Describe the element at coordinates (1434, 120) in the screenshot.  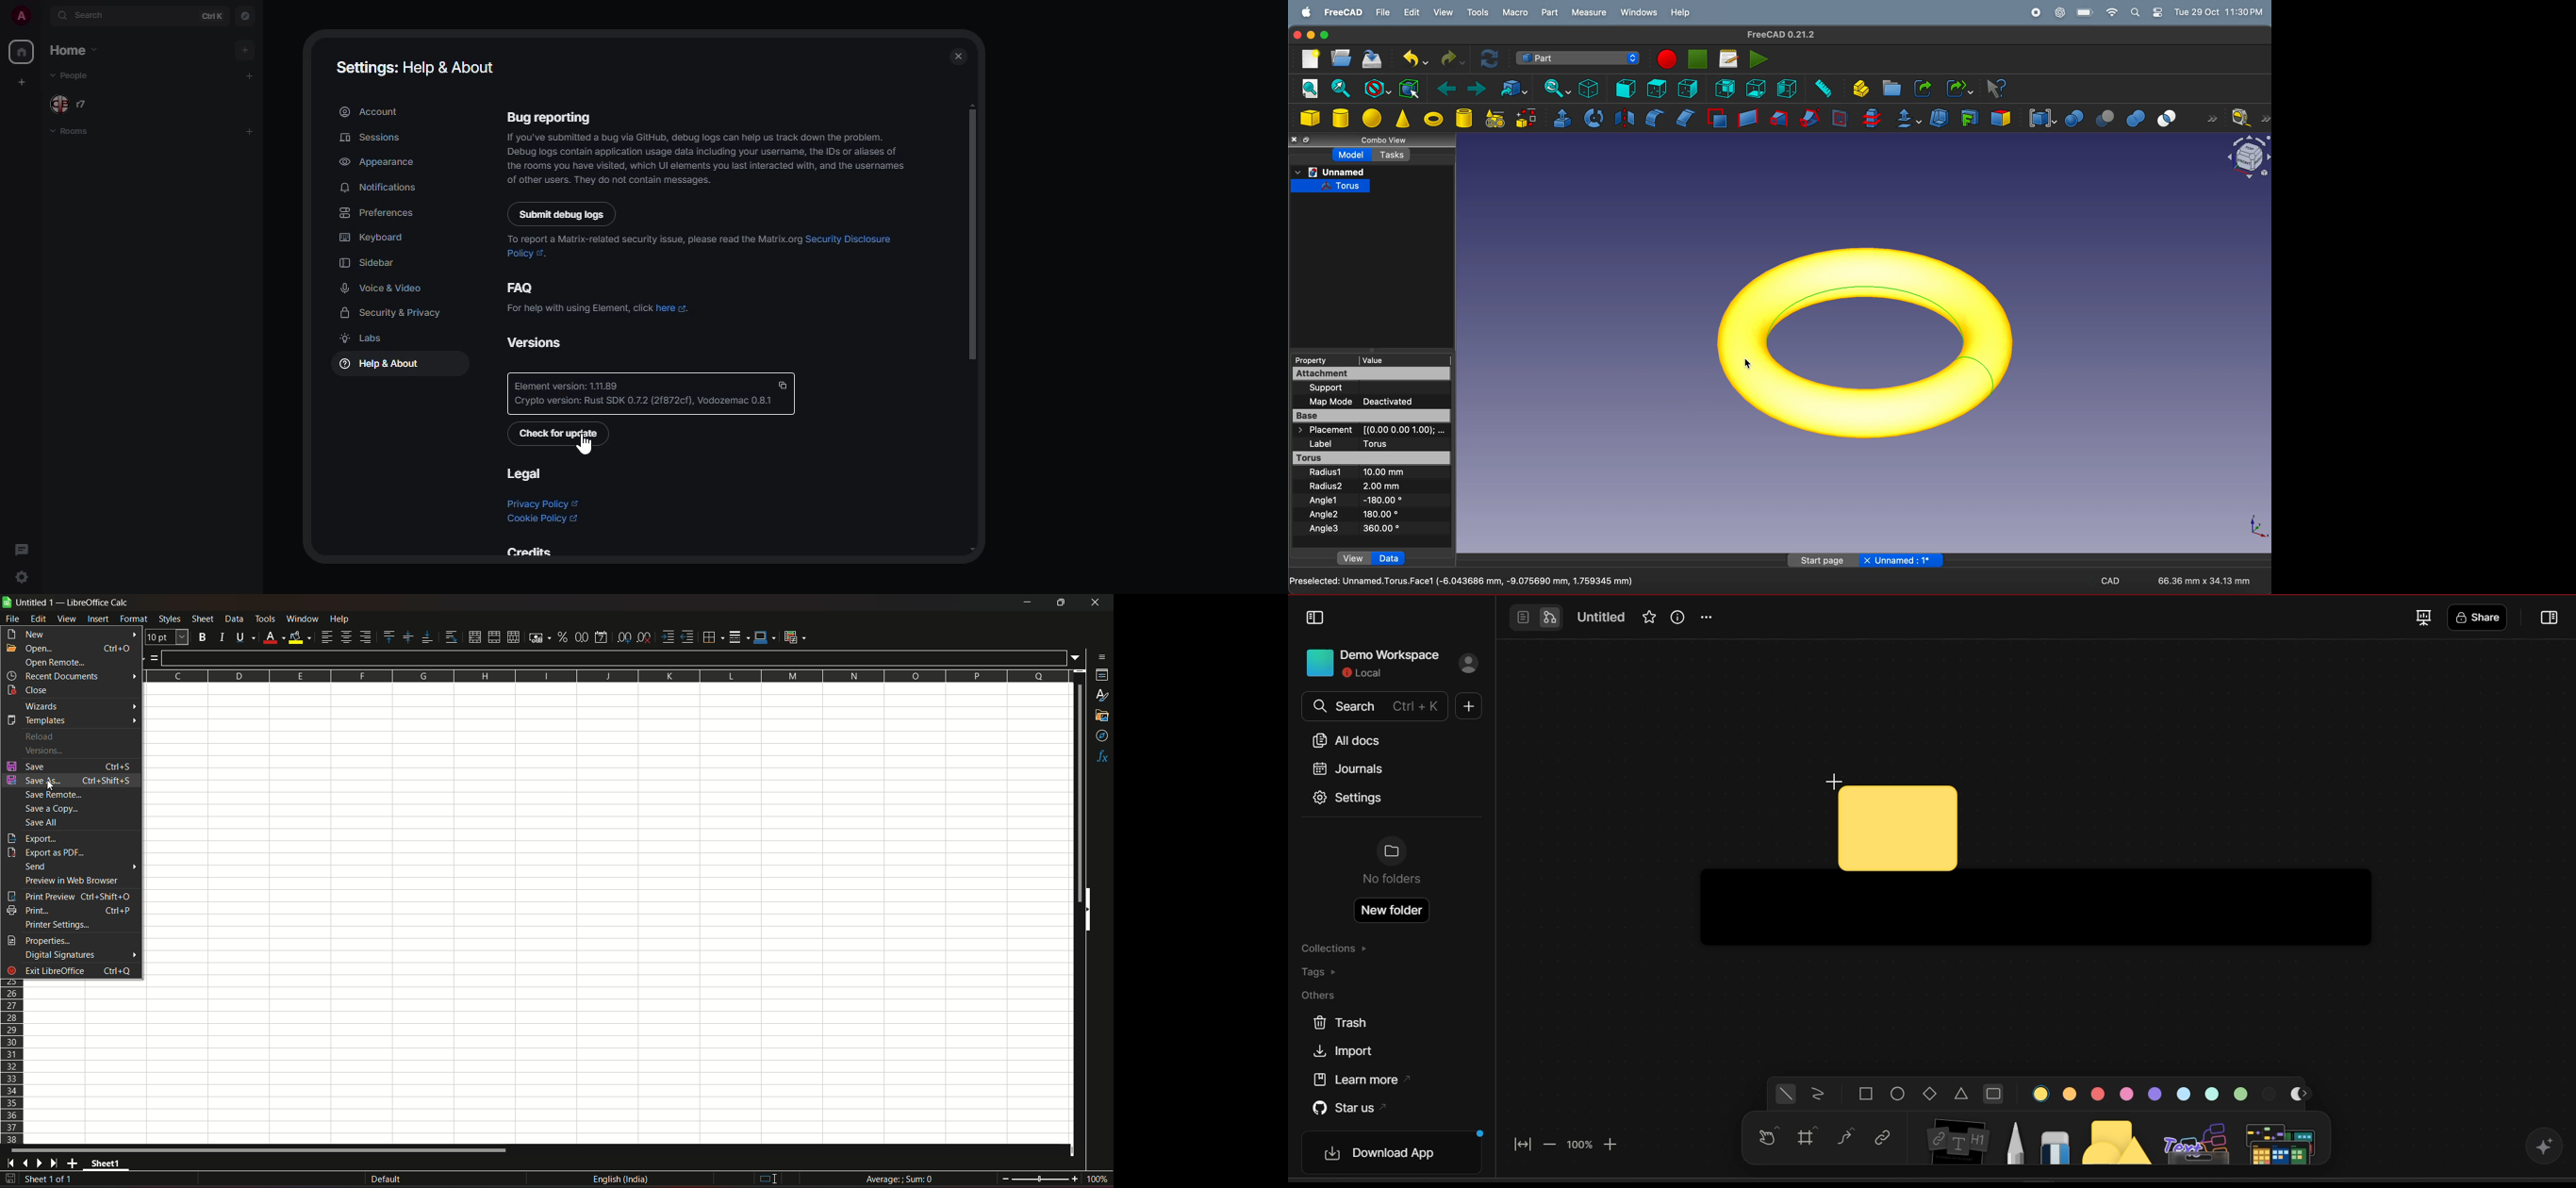
I see `torus` at that location.